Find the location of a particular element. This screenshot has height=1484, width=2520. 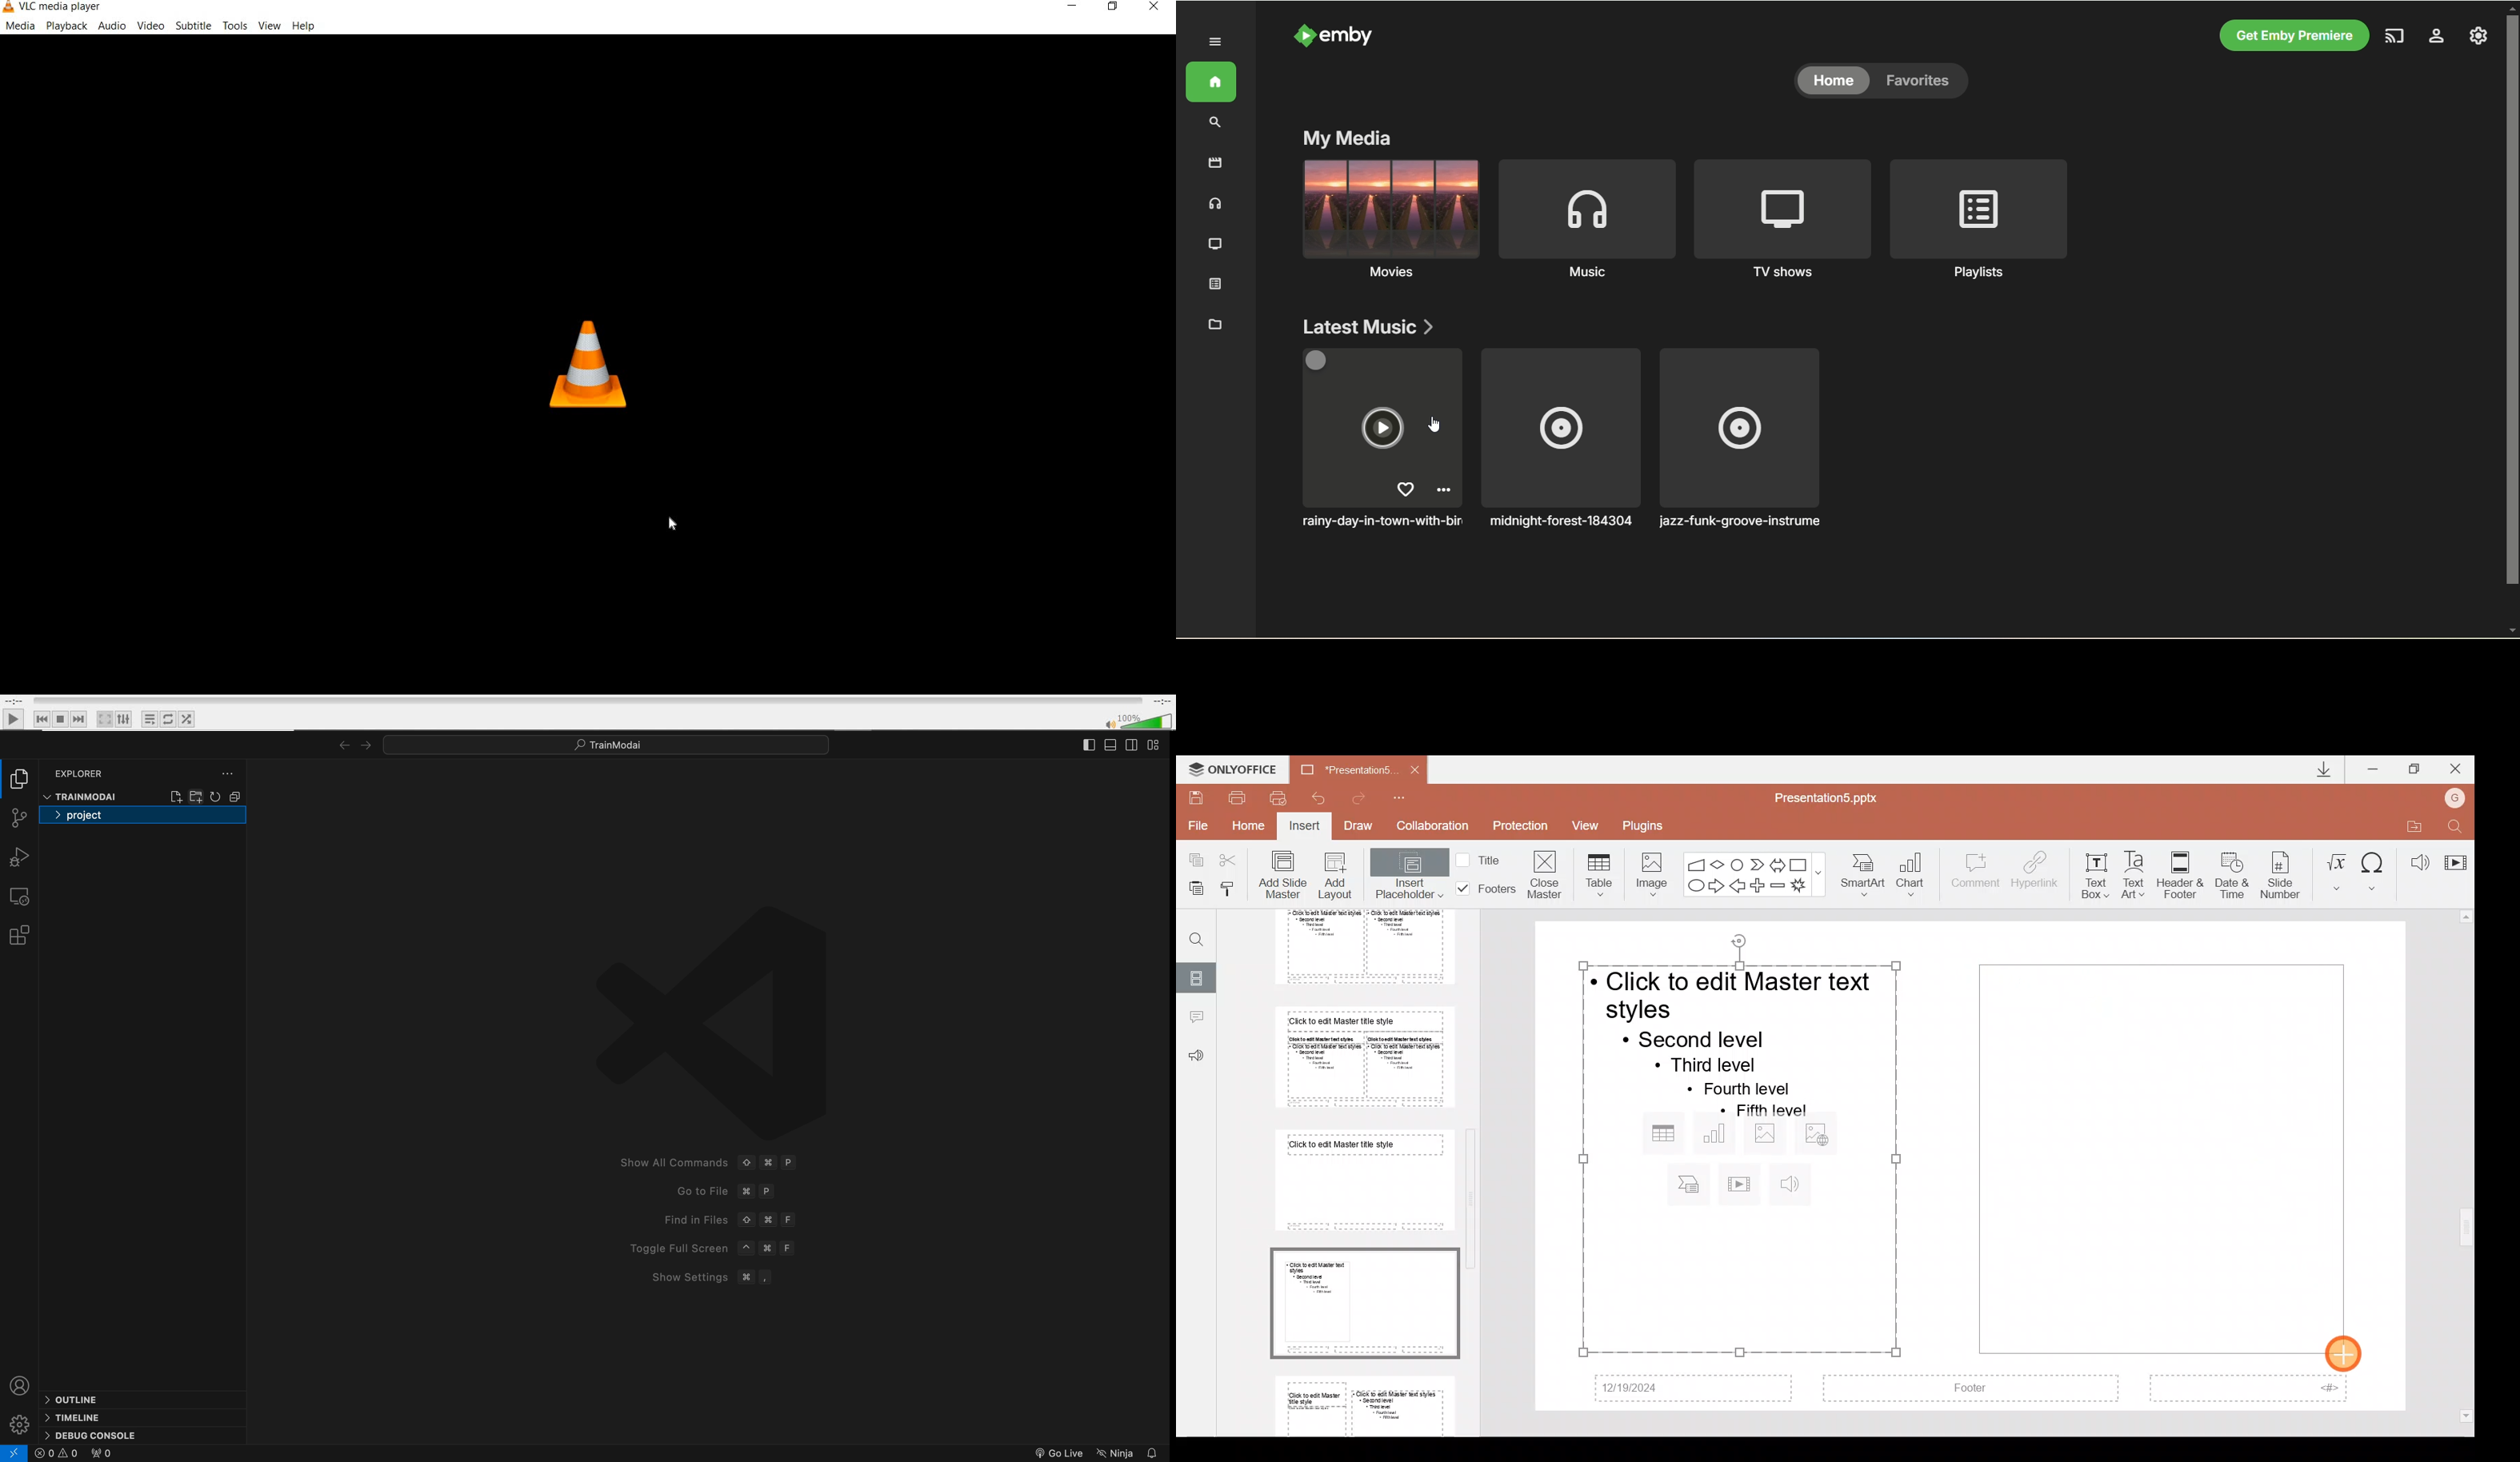

jazz-funk-groove-instrument is located at coordinates (1748, 438).